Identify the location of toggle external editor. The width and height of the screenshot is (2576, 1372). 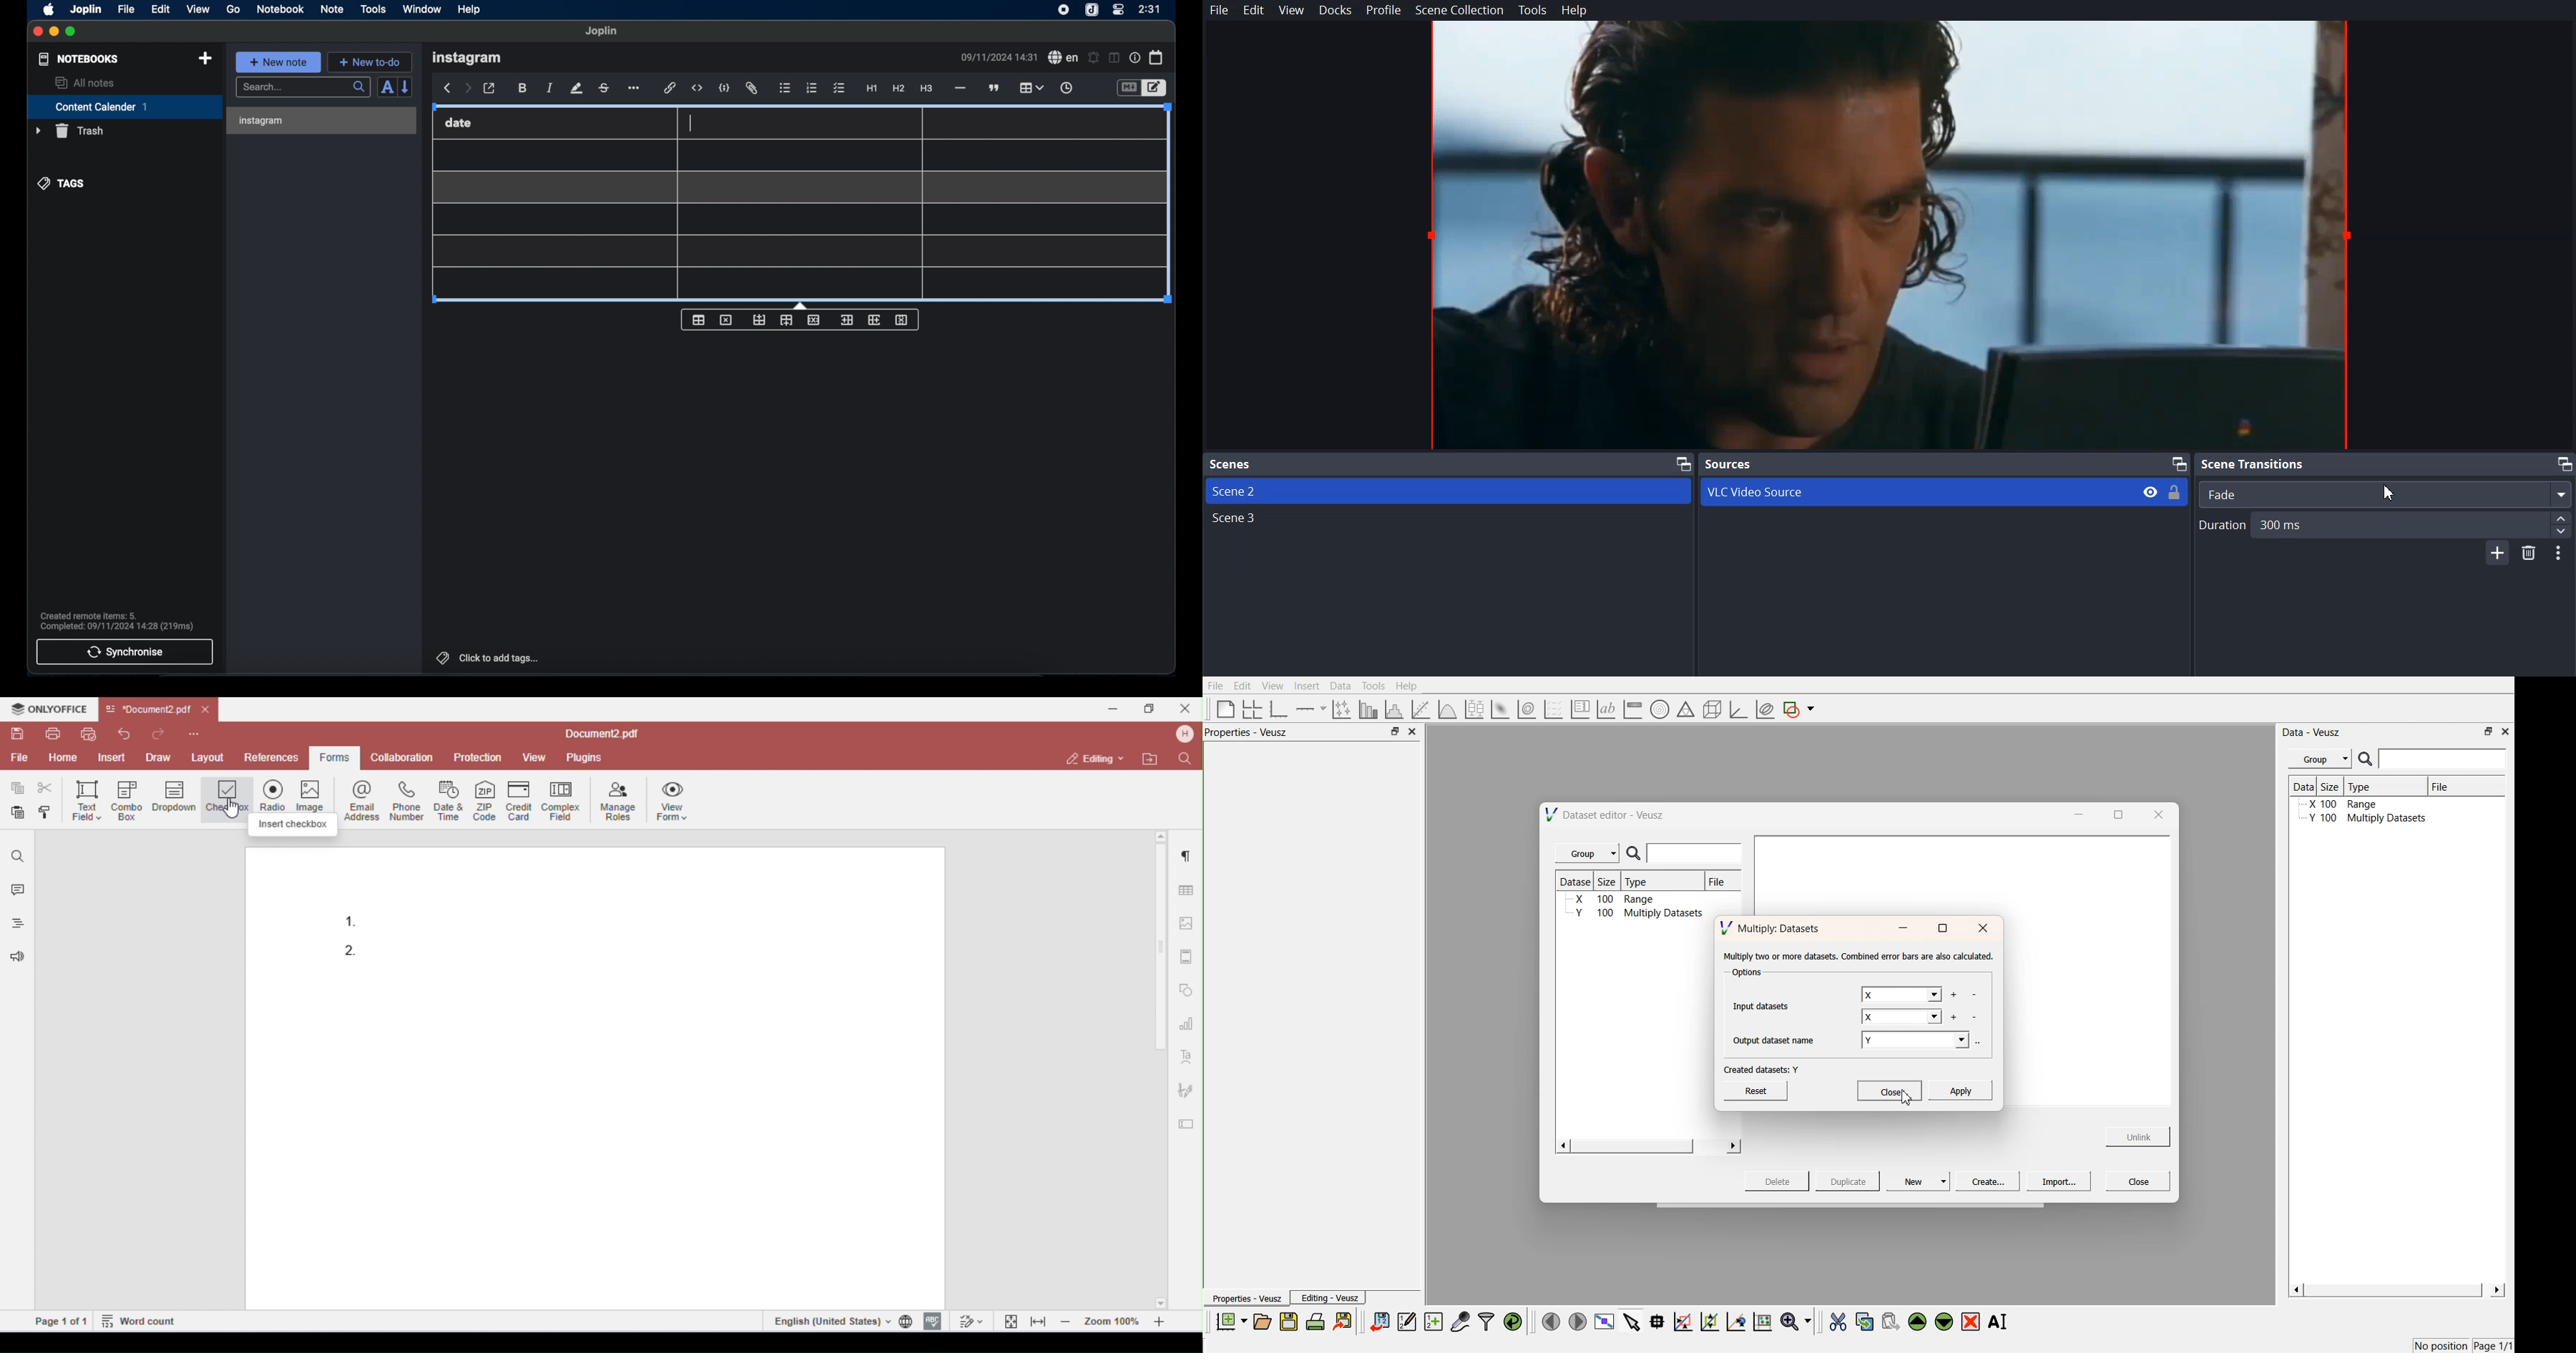
(489, 88).